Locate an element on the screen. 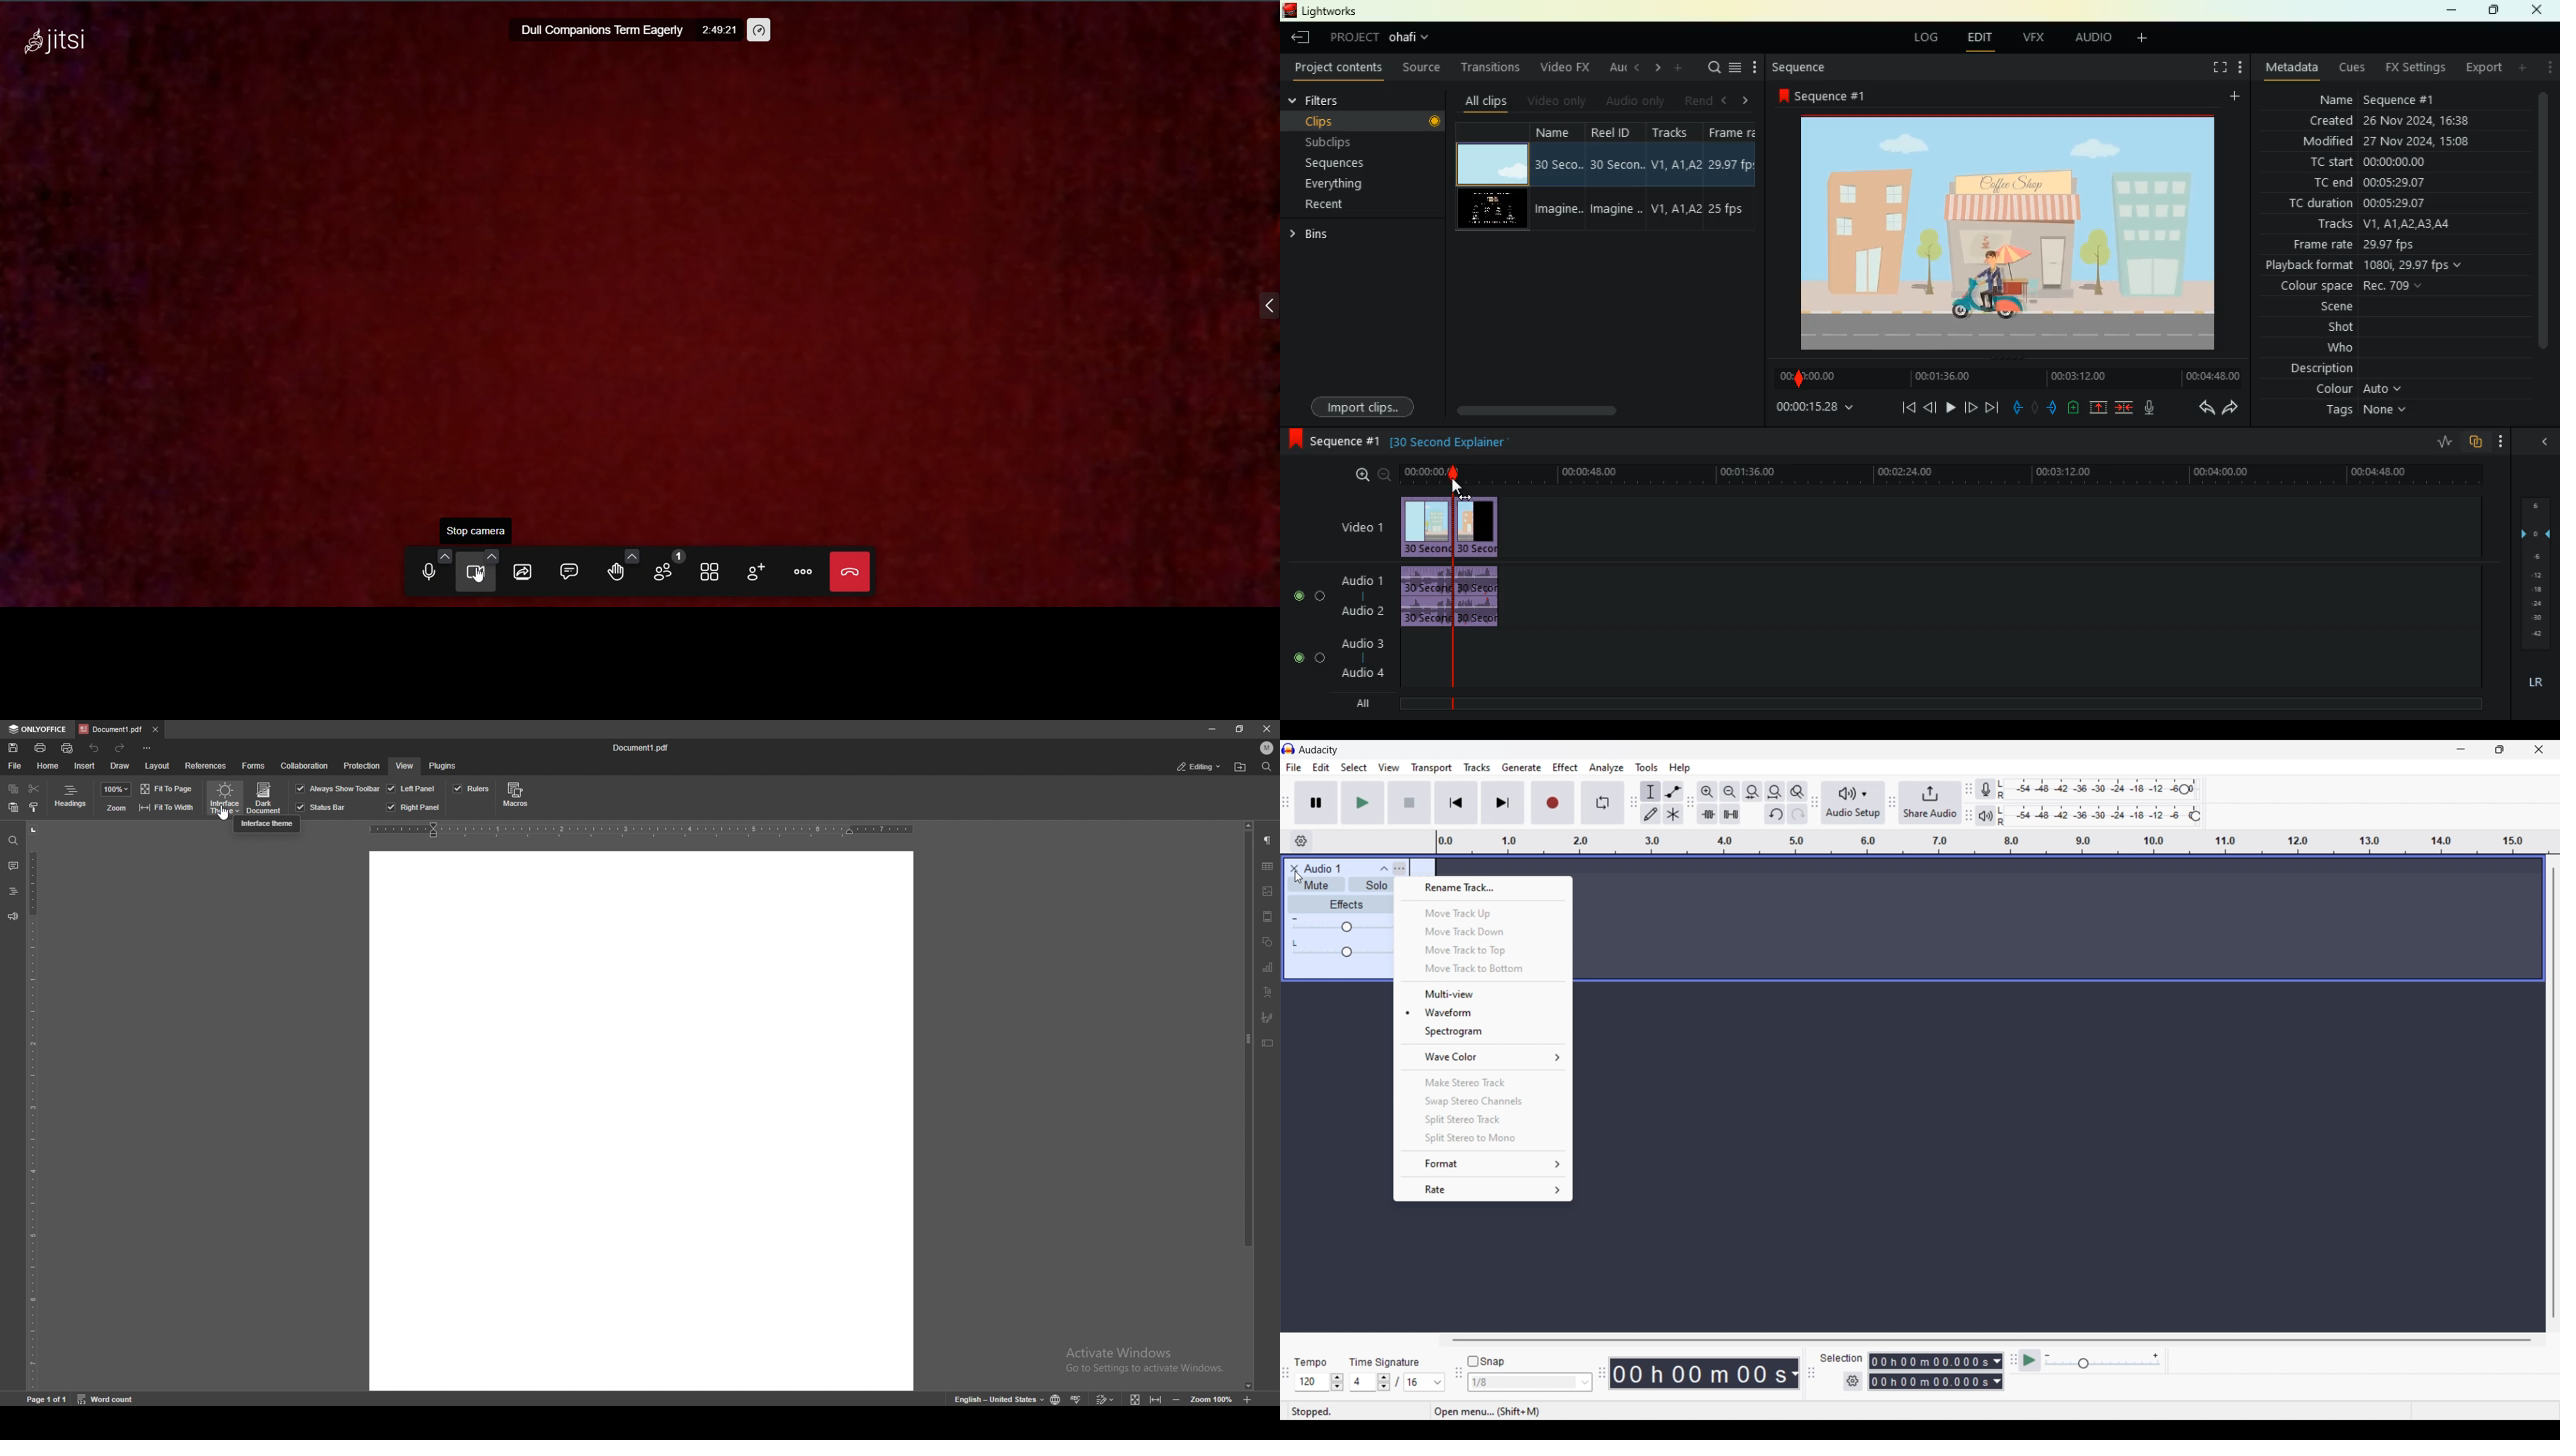 The image size is (2576, 1456). back is located at coordinates (2198, 411).